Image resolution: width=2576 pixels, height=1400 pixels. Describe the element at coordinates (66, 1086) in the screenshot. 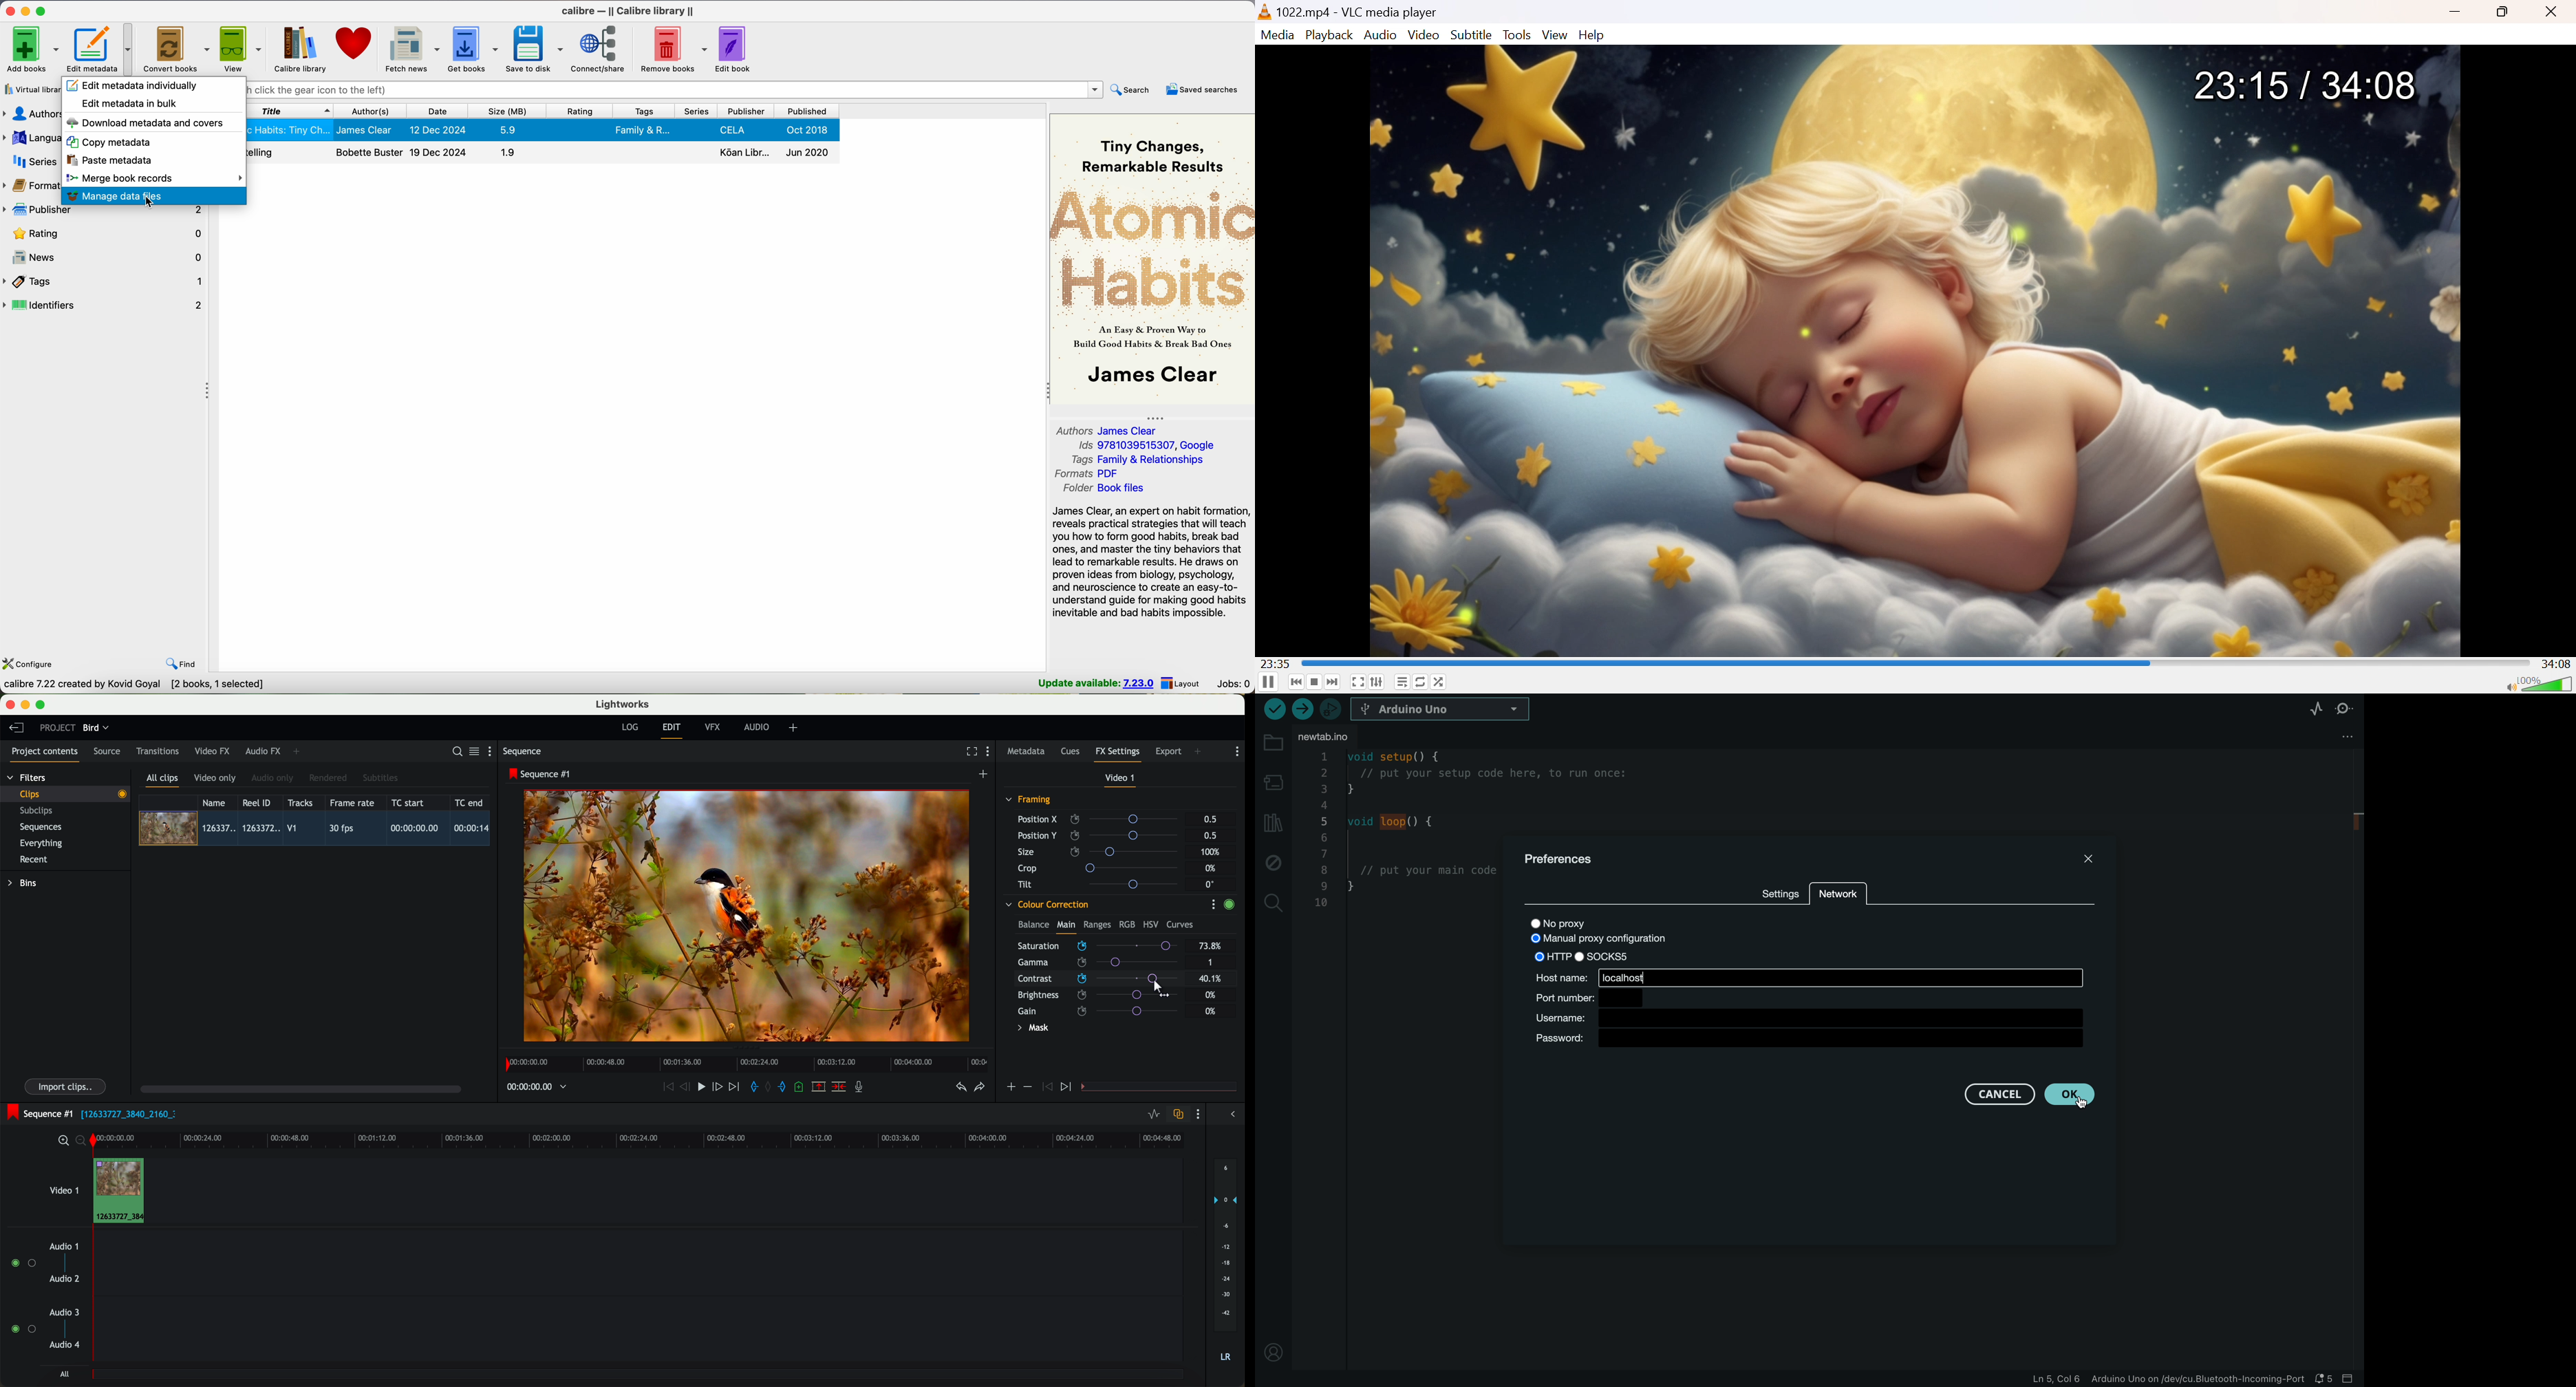

I see `import clips` at that location.